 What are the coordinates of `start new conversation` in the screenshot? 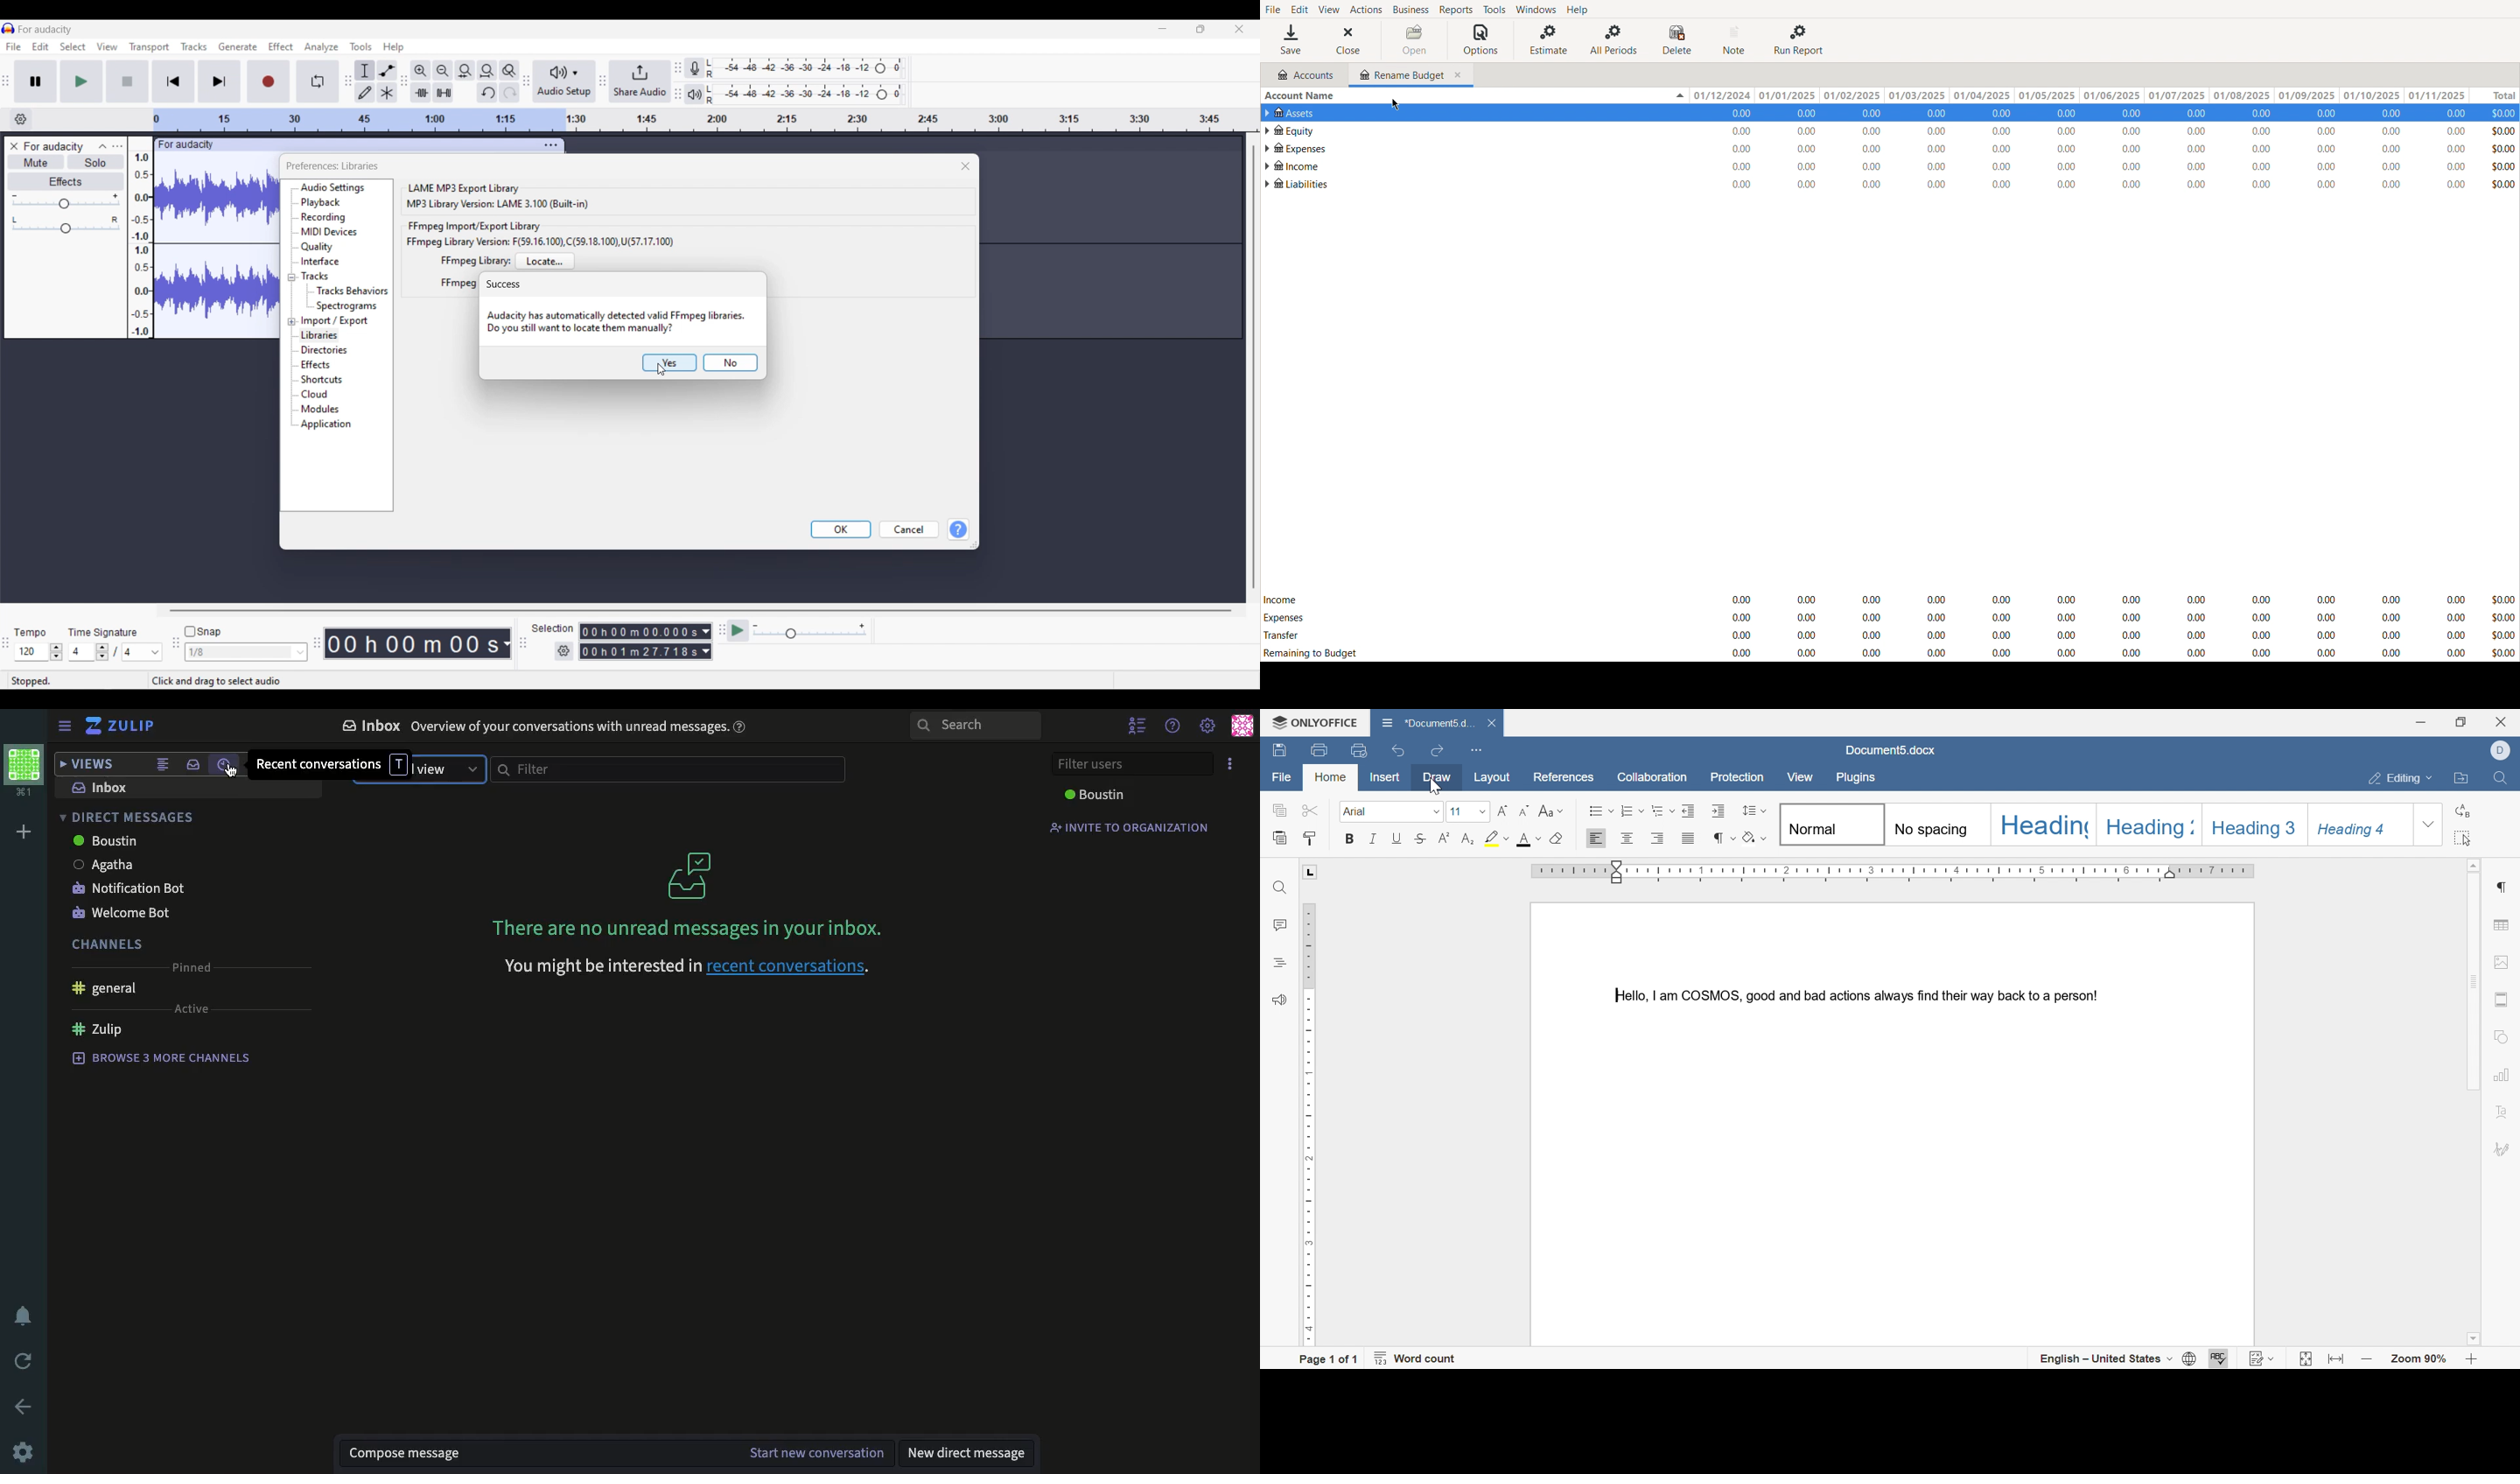 It's located at (816, 1454).